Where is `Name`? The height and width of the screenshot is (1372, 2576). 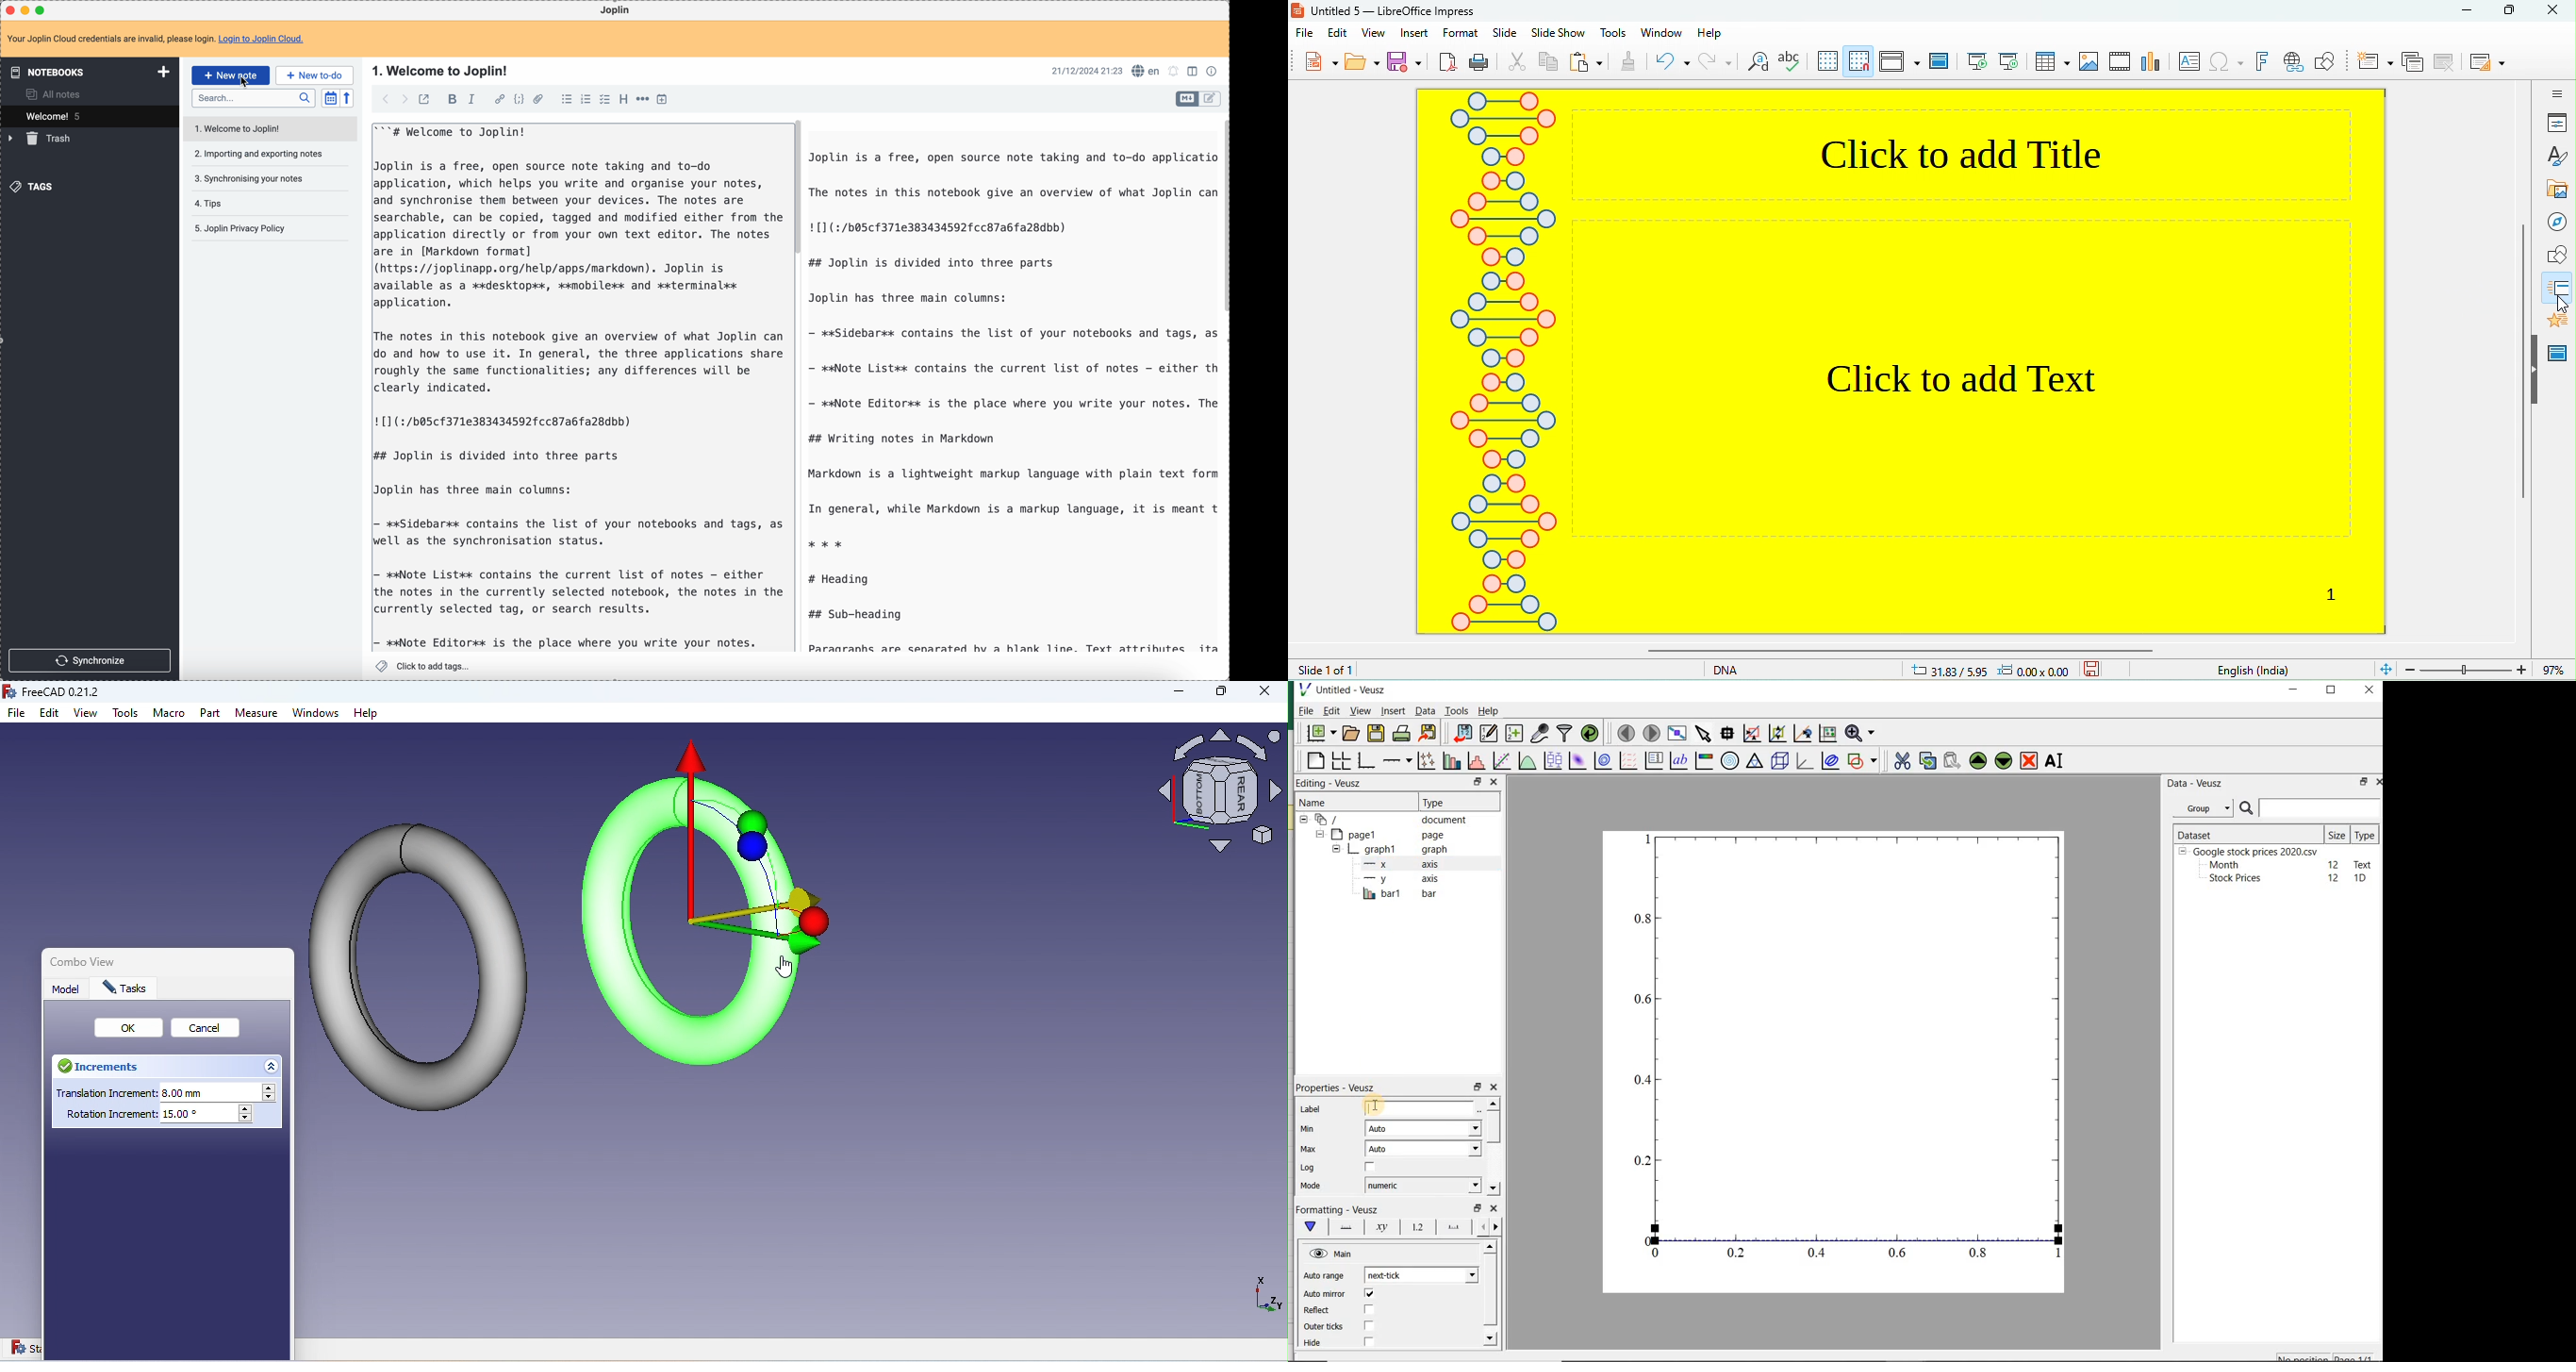
Name is located at coordinates (1321, 802).